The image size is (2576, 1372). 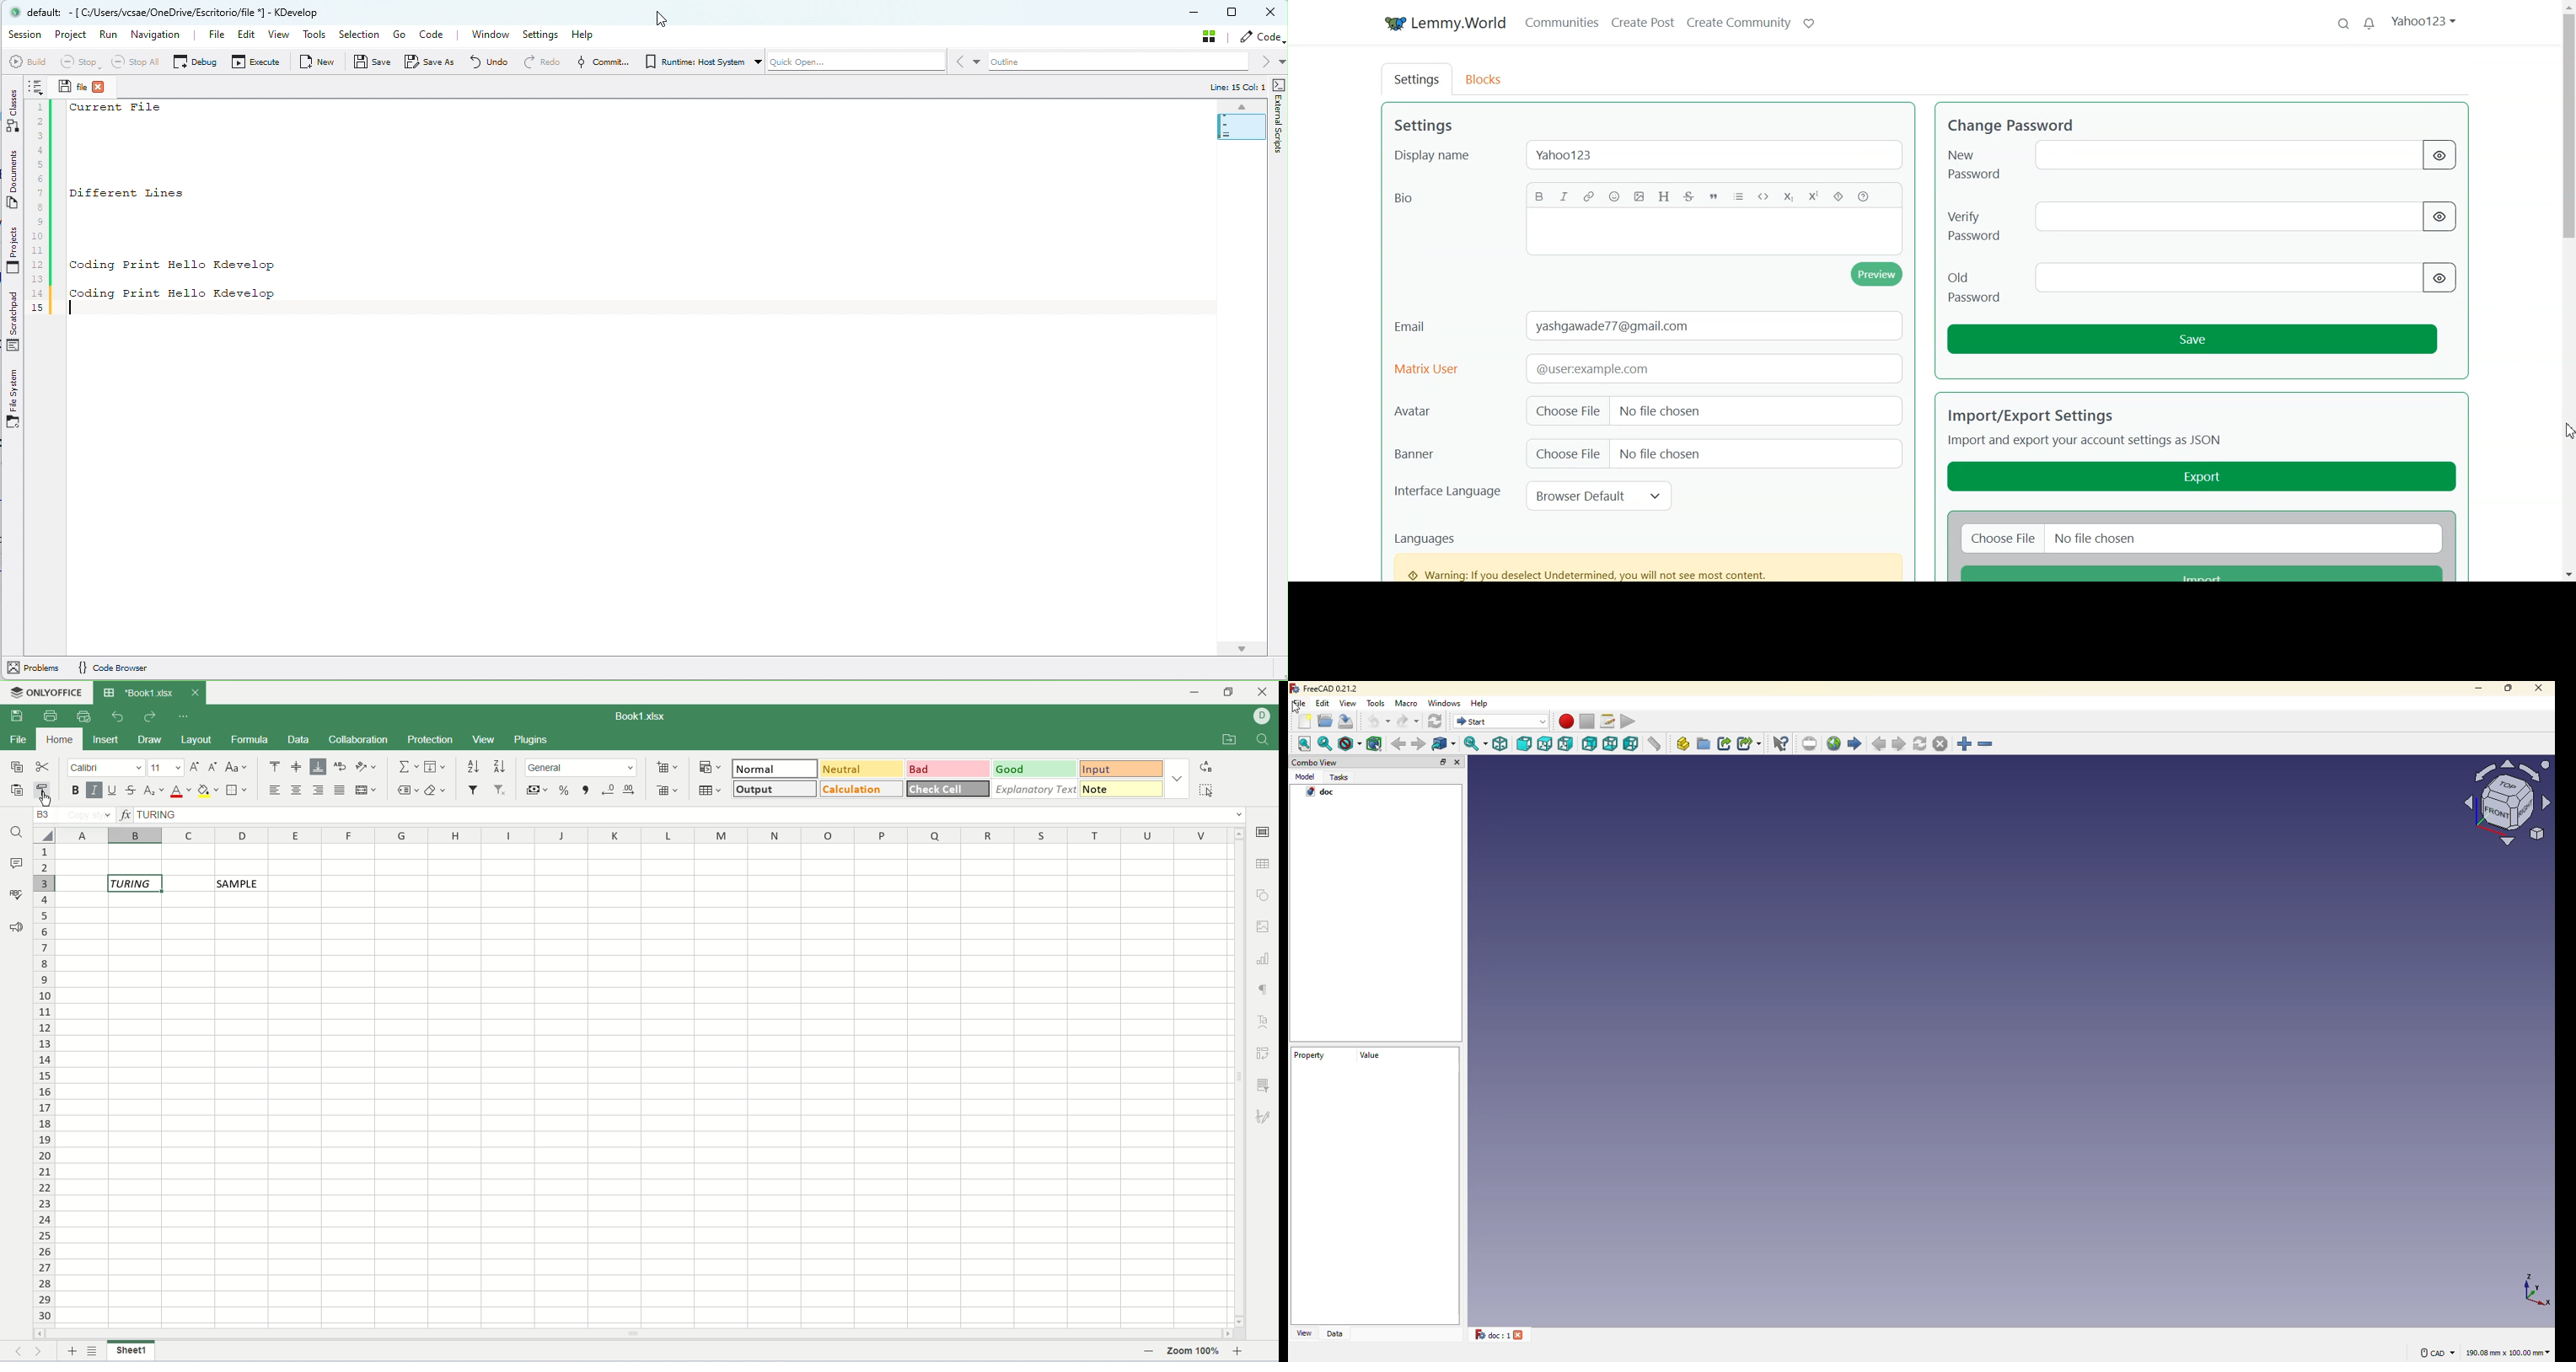 I want to click on open, so click(x=1325, y=721).